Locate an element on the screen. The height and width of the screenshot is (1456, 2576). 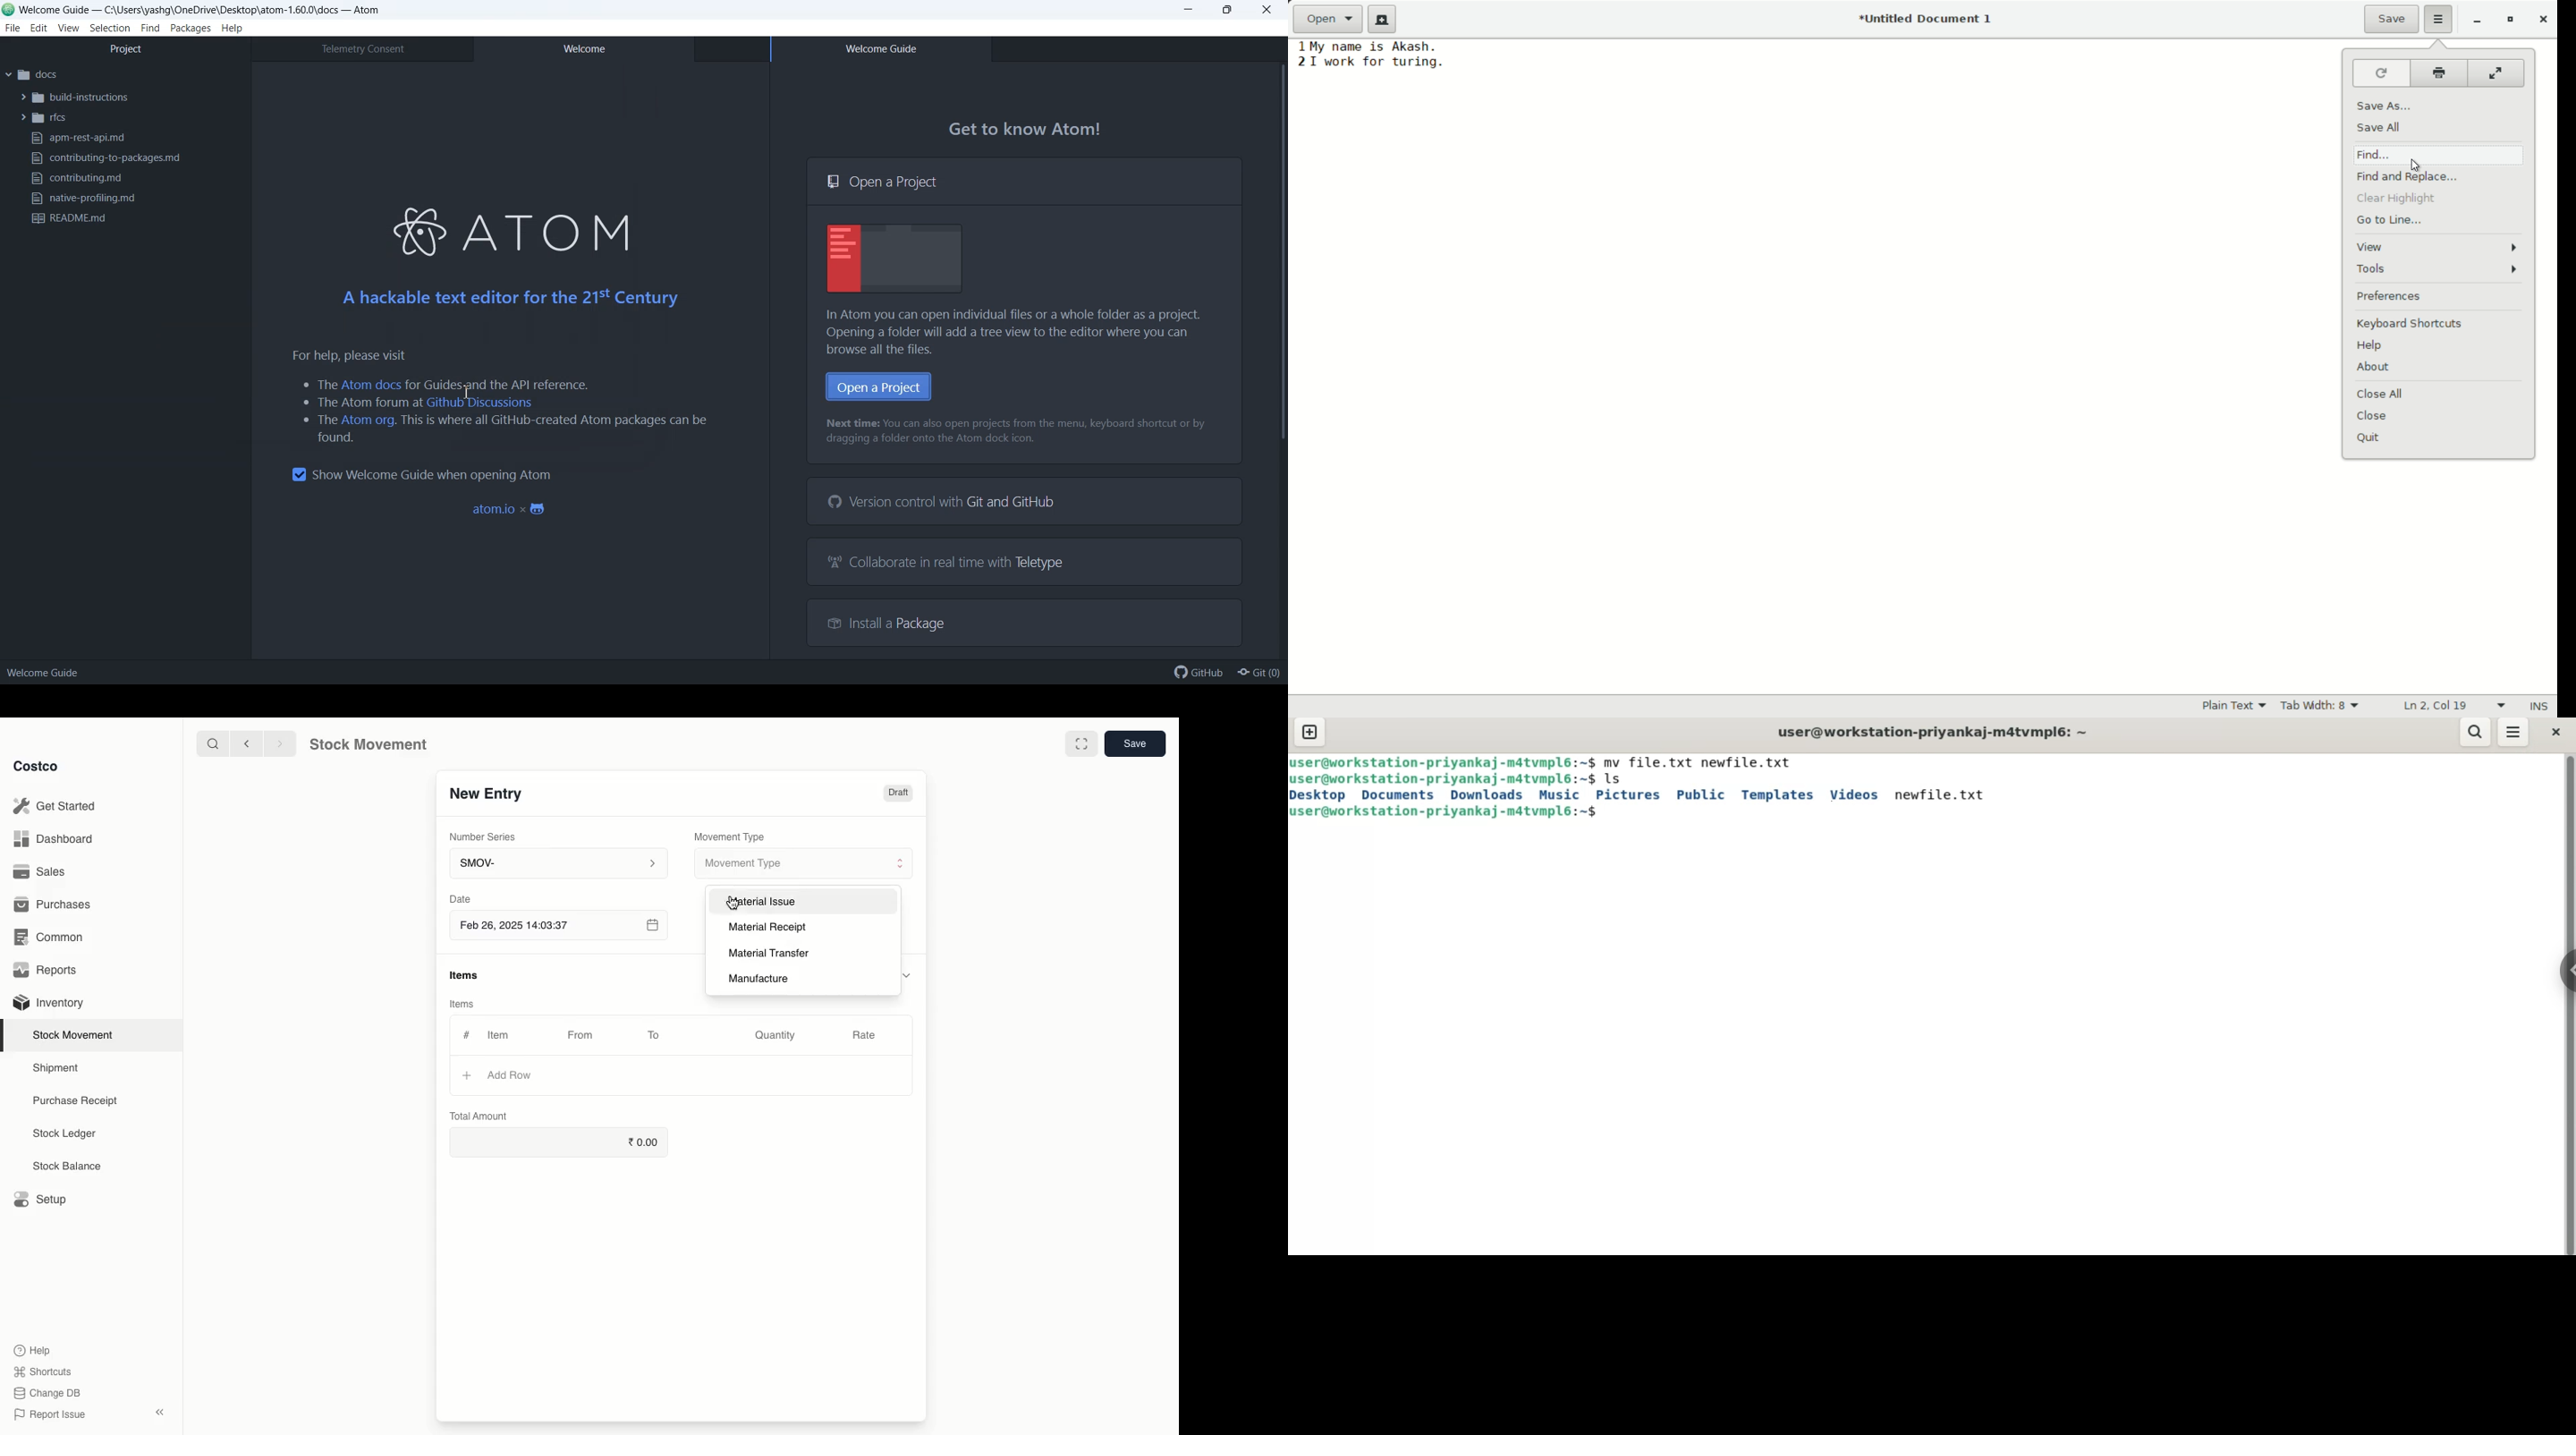
save is located at coordinates (2393, 19).